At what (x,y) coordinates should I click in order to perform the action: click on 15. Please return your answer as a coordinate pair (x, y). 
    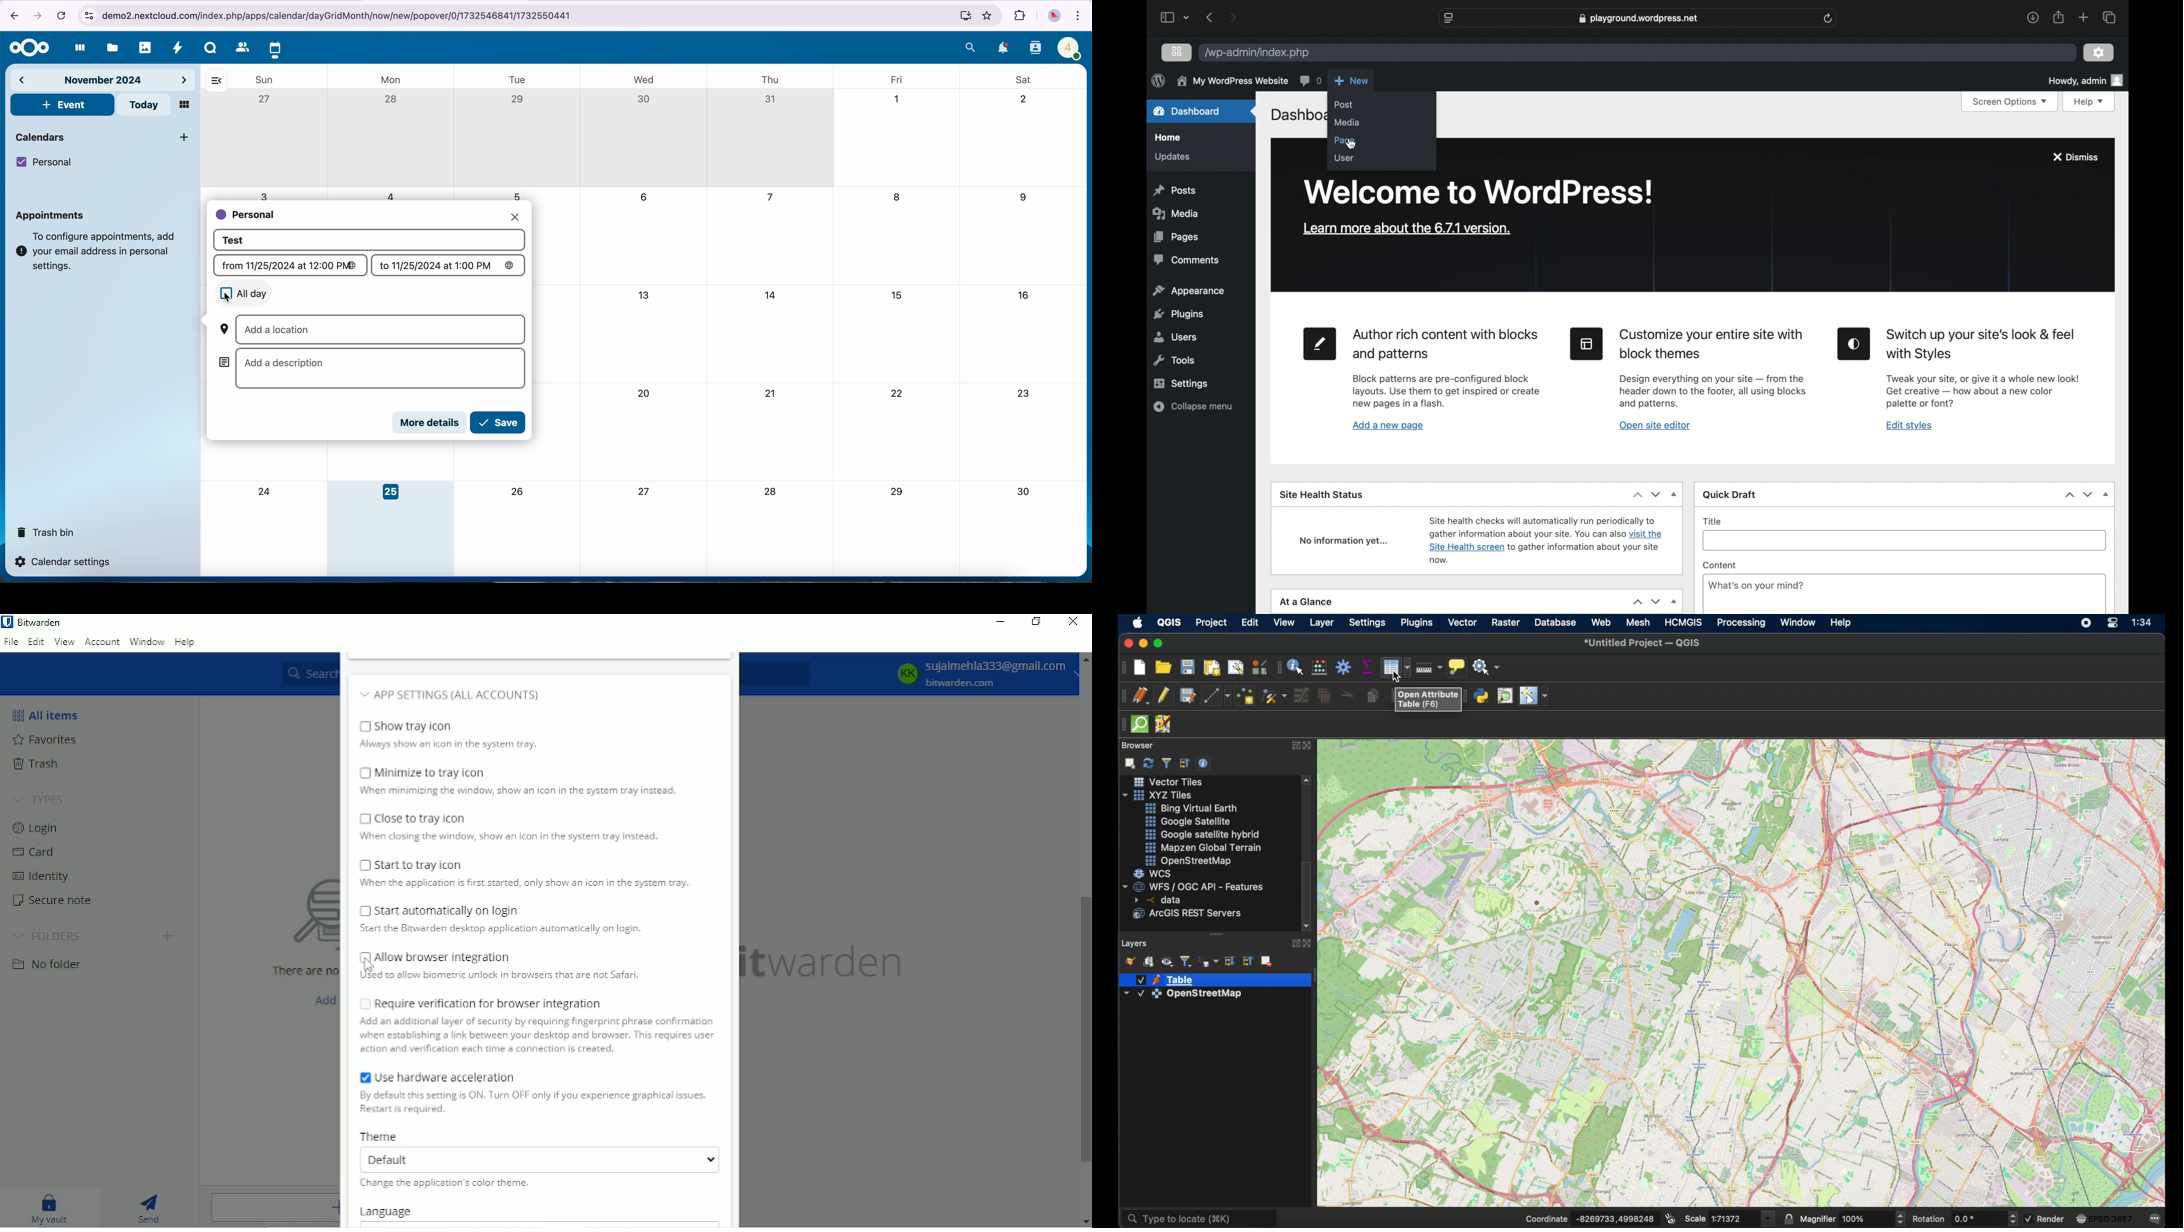
    Looking at the image, I should click on (898, 297).